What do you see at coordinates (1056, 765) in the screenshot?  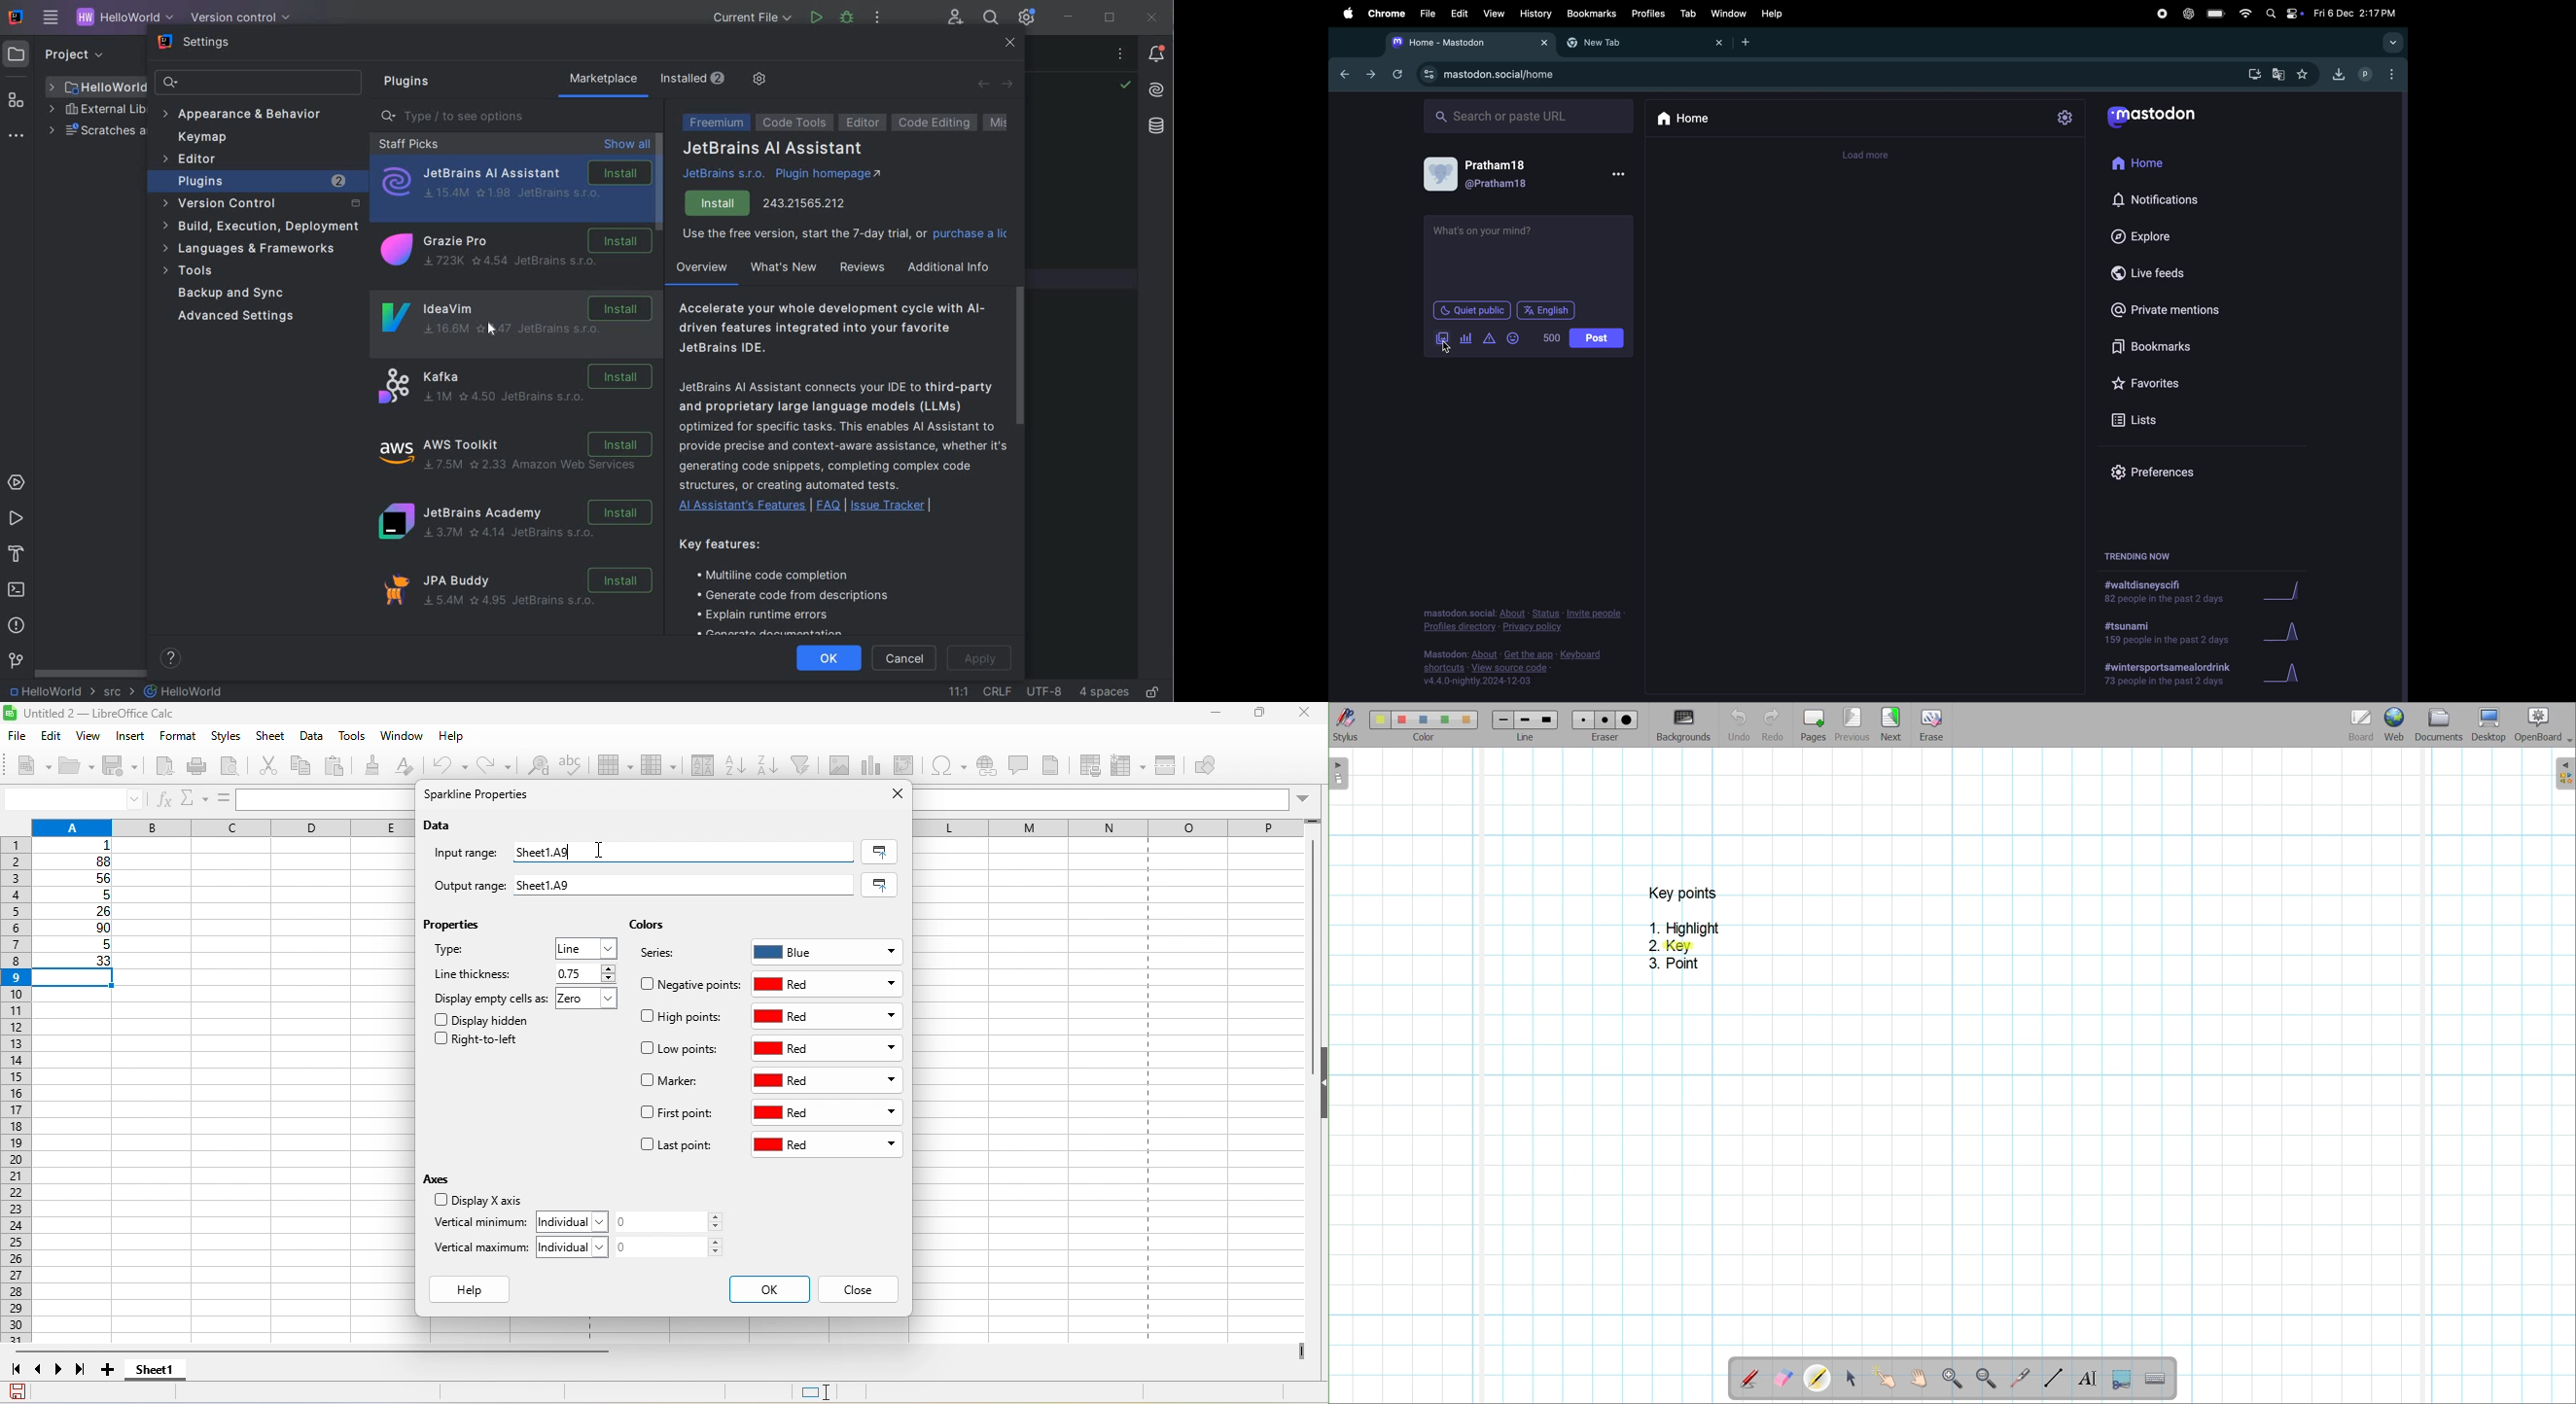 I see `headers and footers` at bounding box center [1056, 765].